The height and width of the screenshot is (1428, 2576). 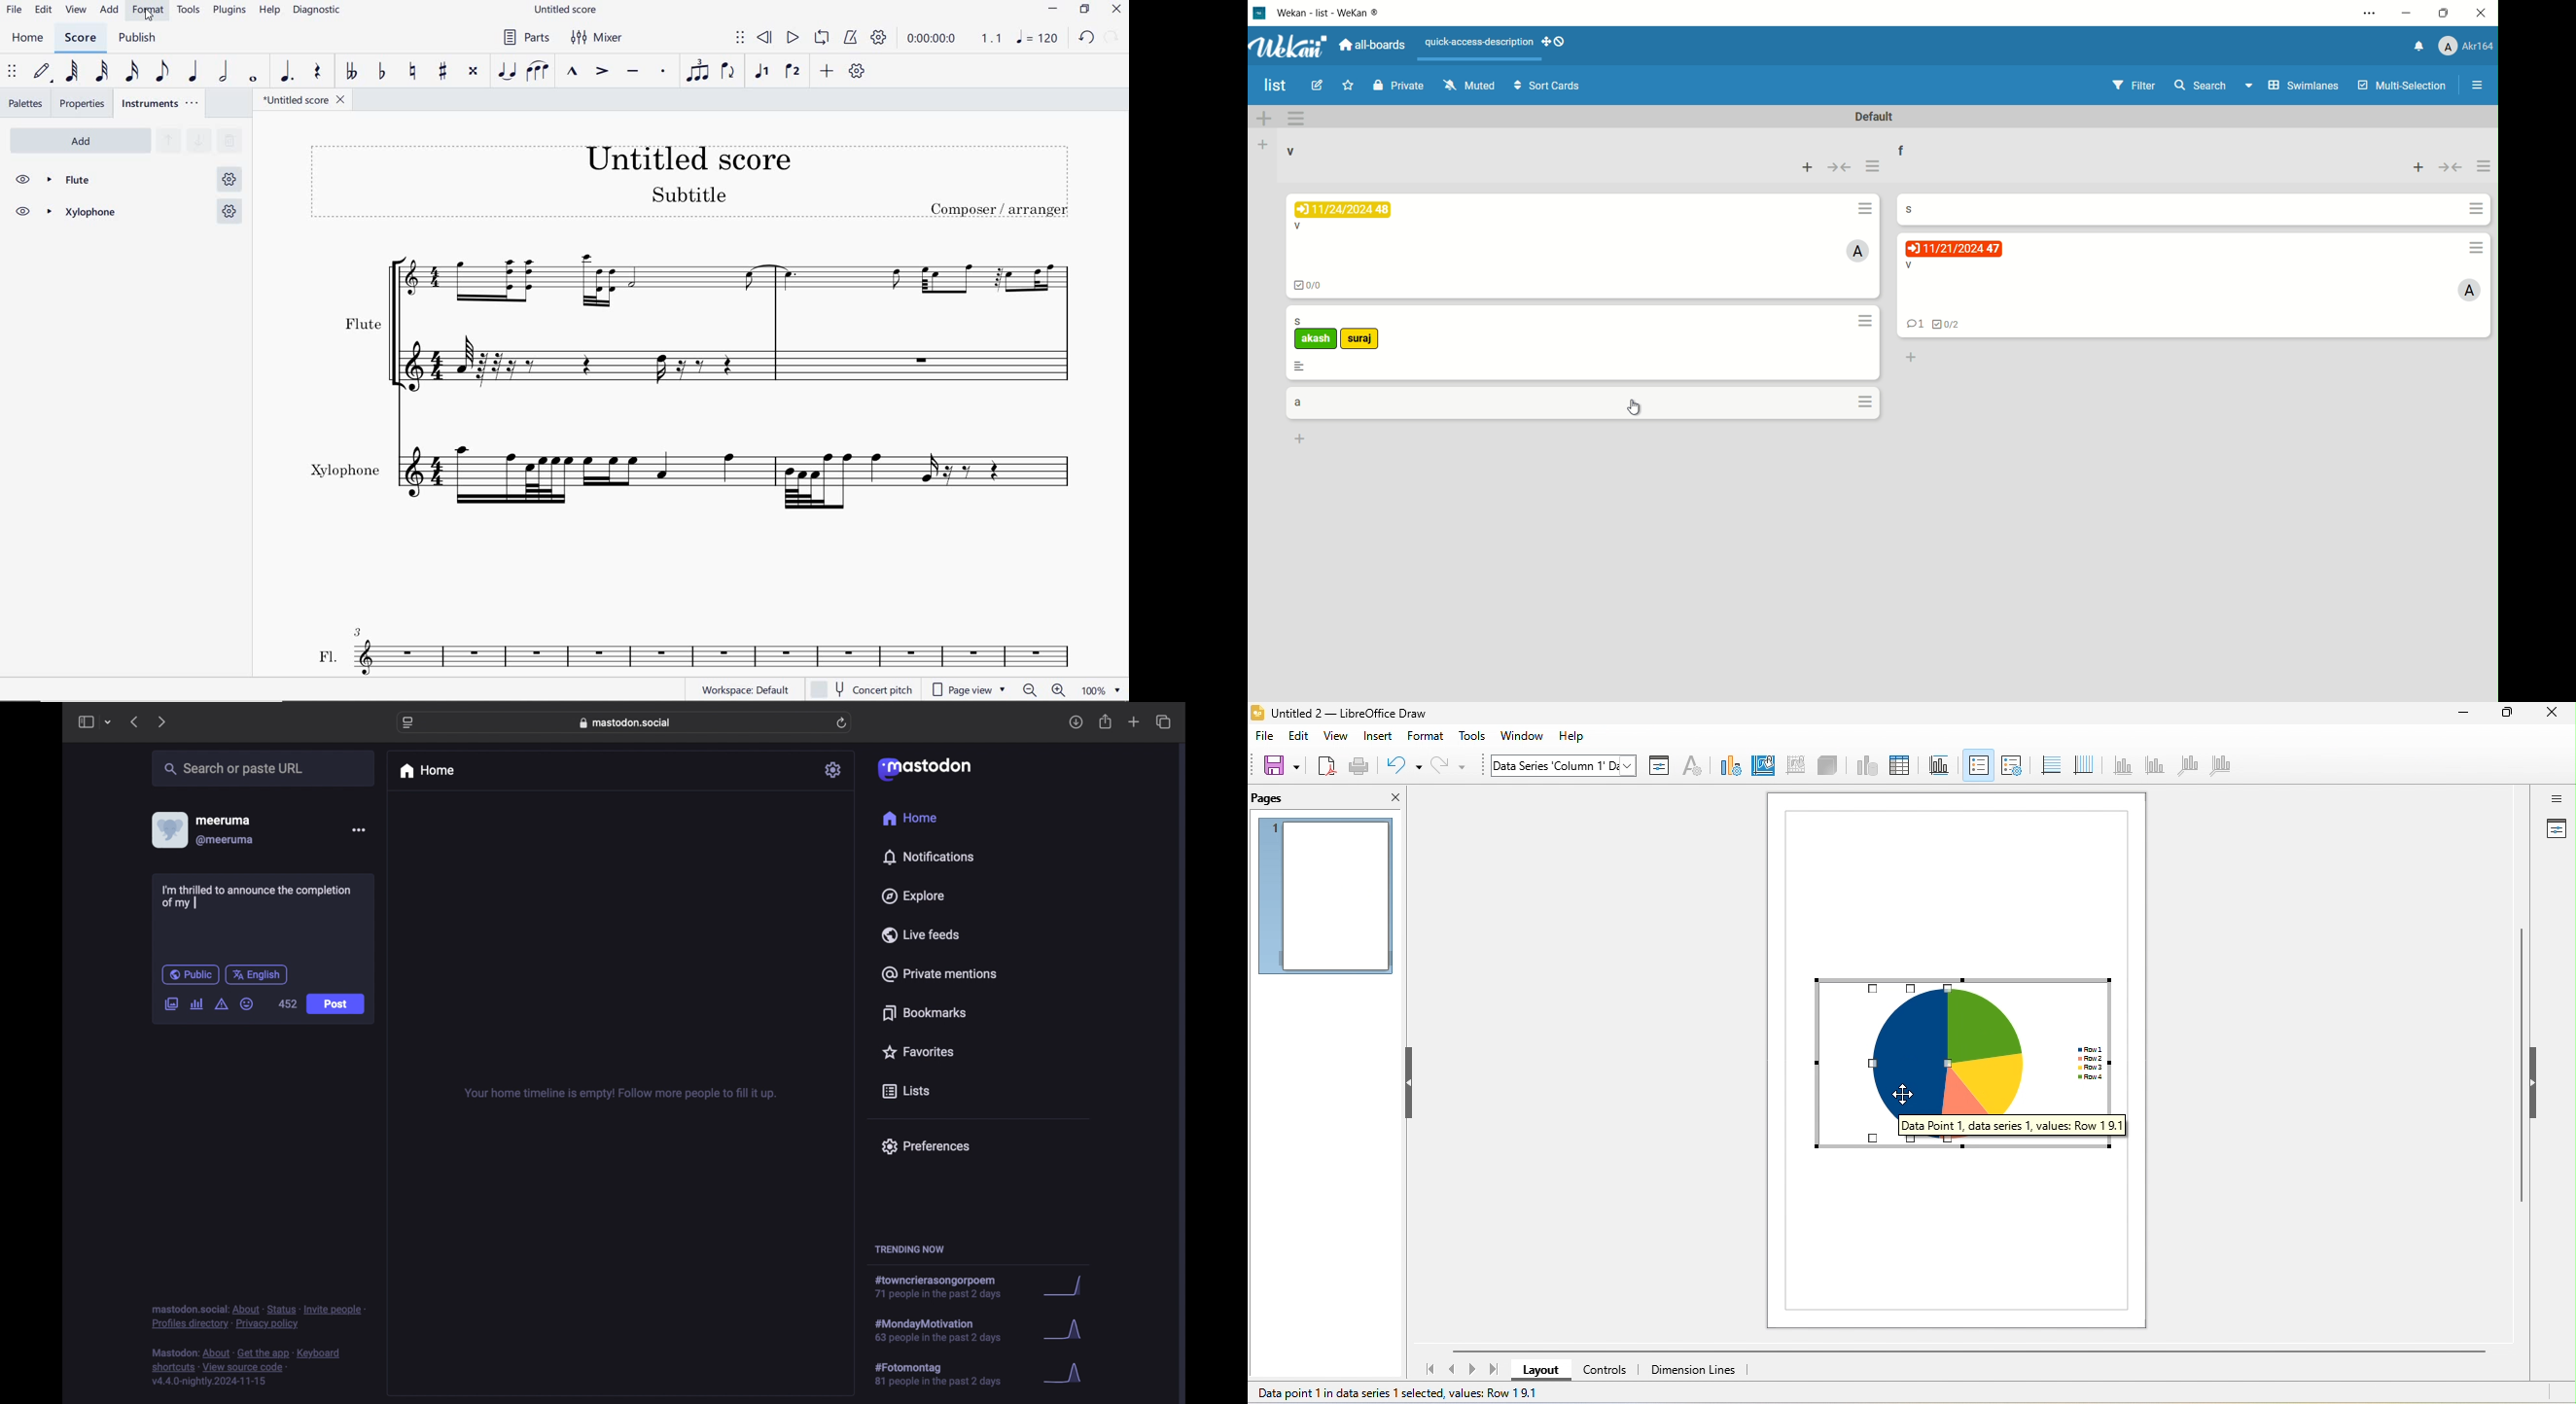 I want to click on properties, so click(x=2556, y=830).